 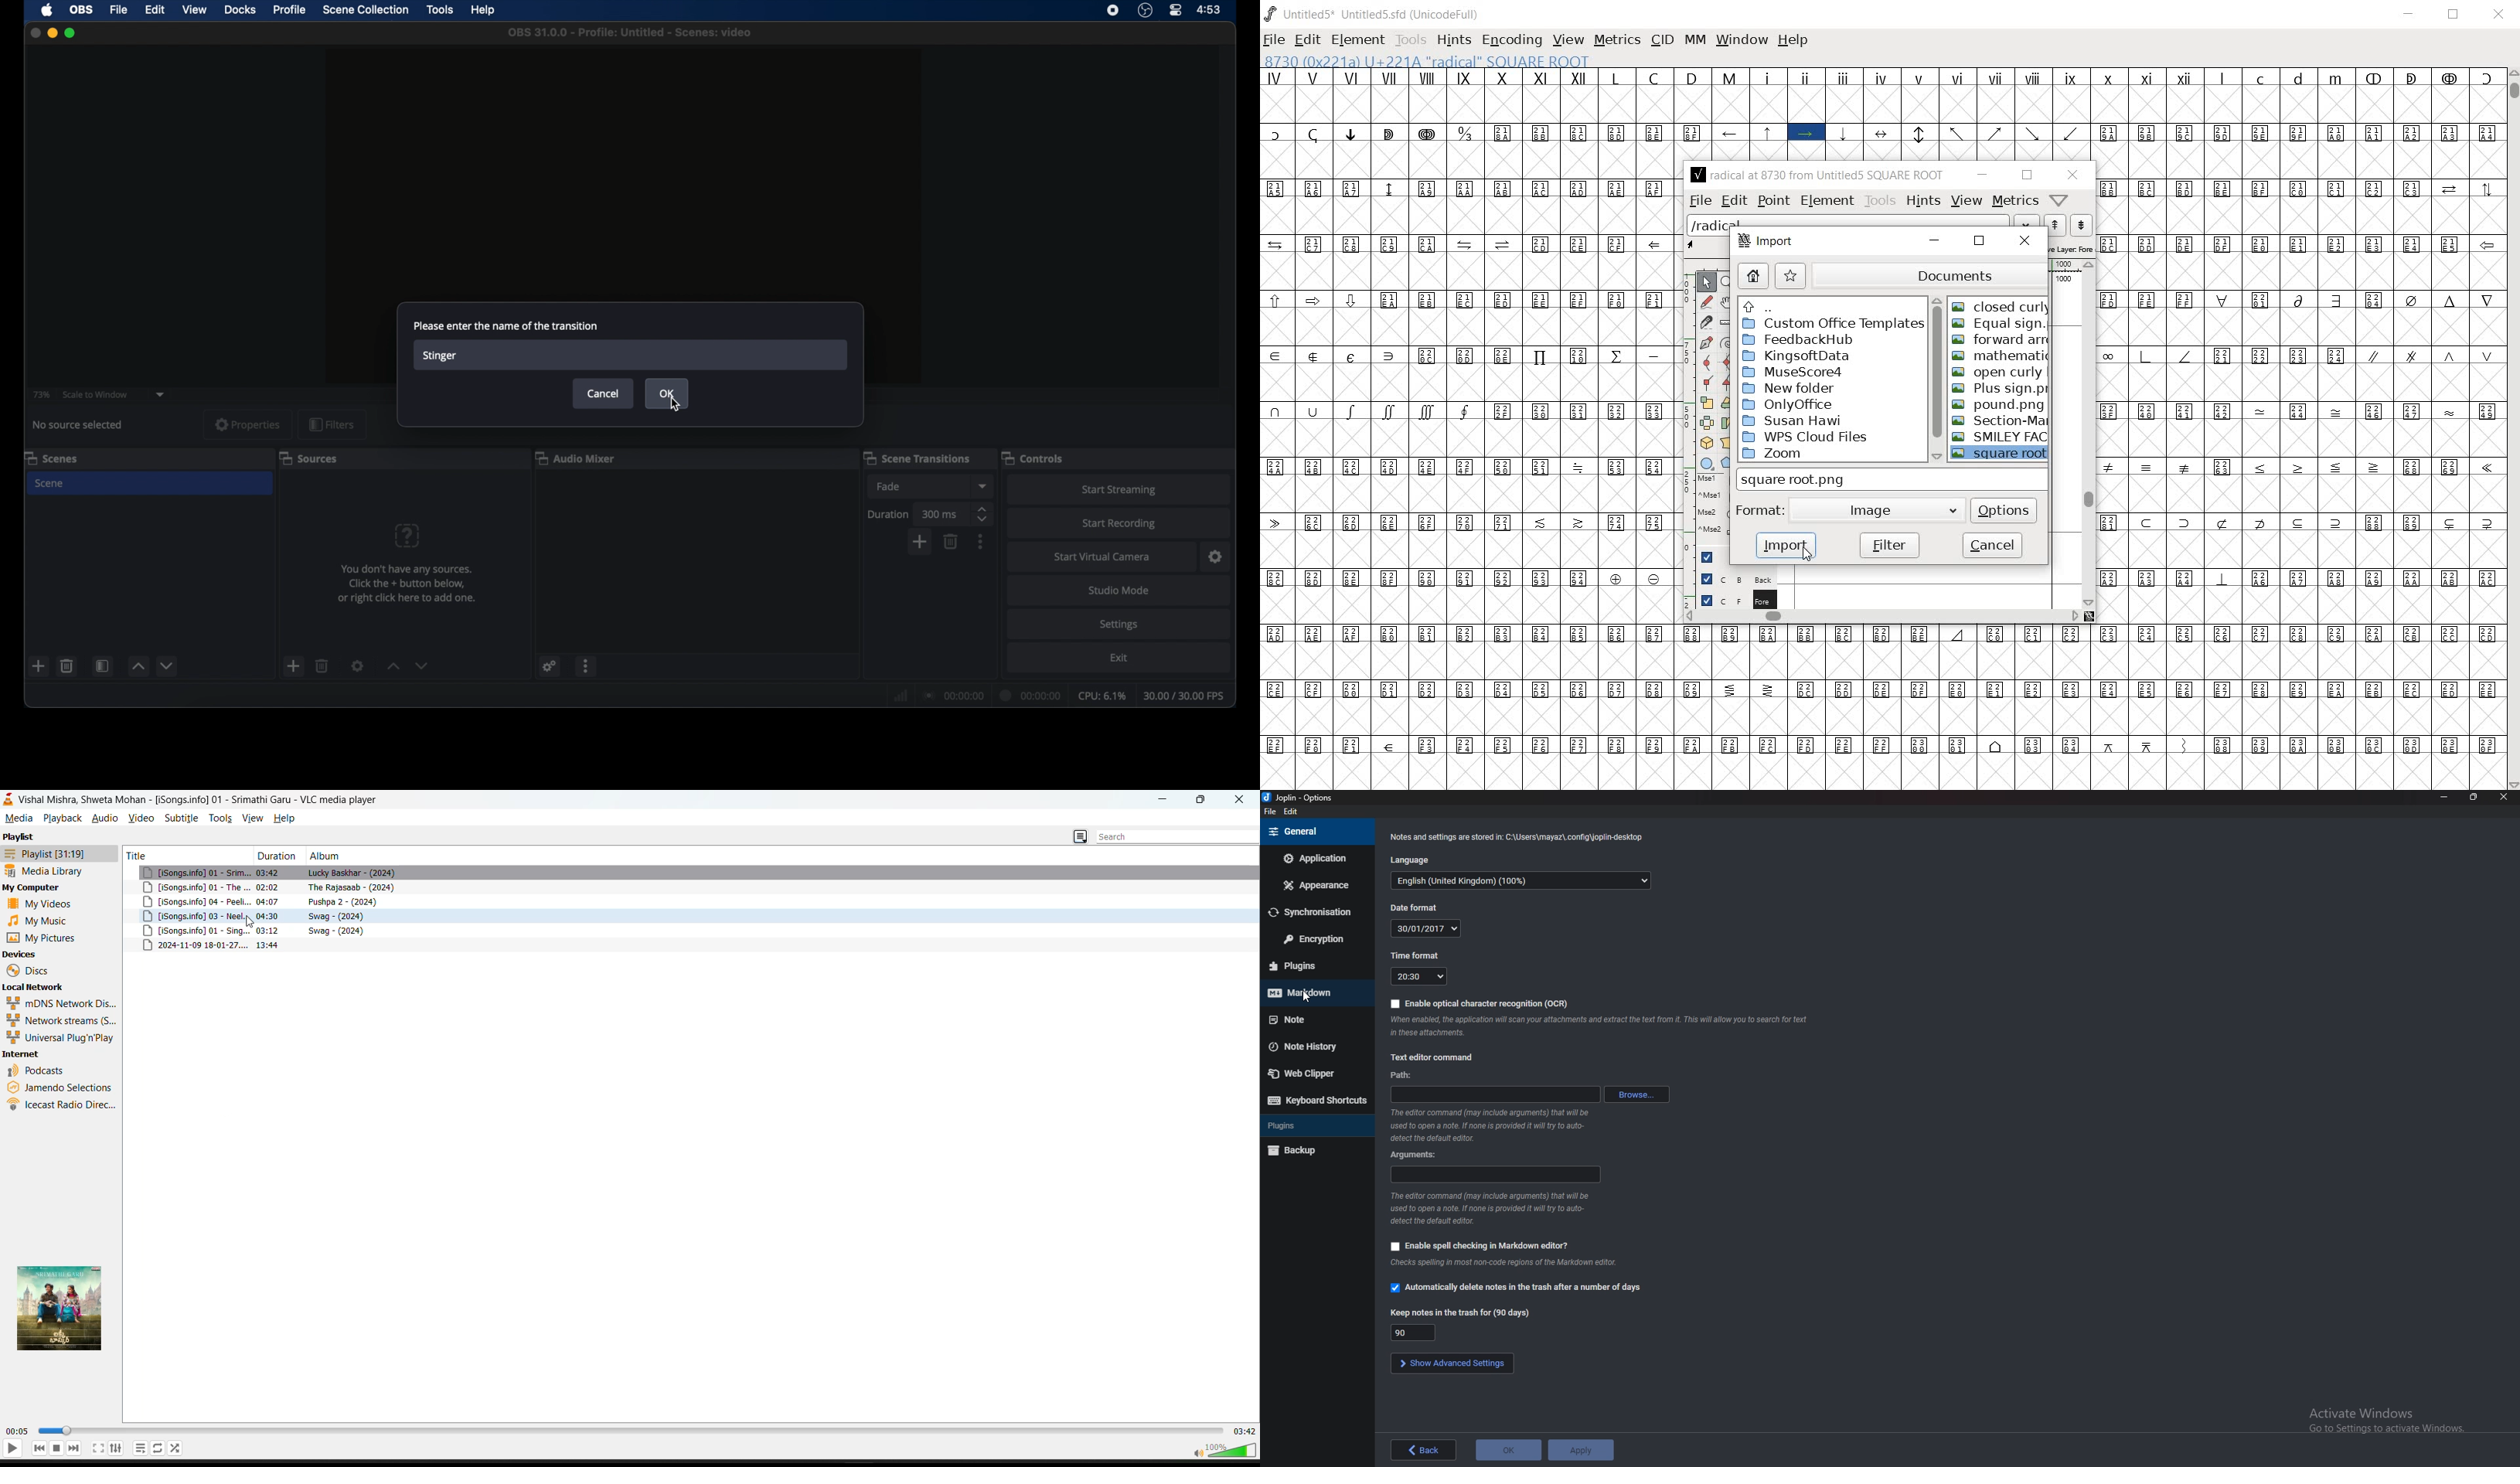 I want to click on ELEMENT, so click(x=1358, y=41).